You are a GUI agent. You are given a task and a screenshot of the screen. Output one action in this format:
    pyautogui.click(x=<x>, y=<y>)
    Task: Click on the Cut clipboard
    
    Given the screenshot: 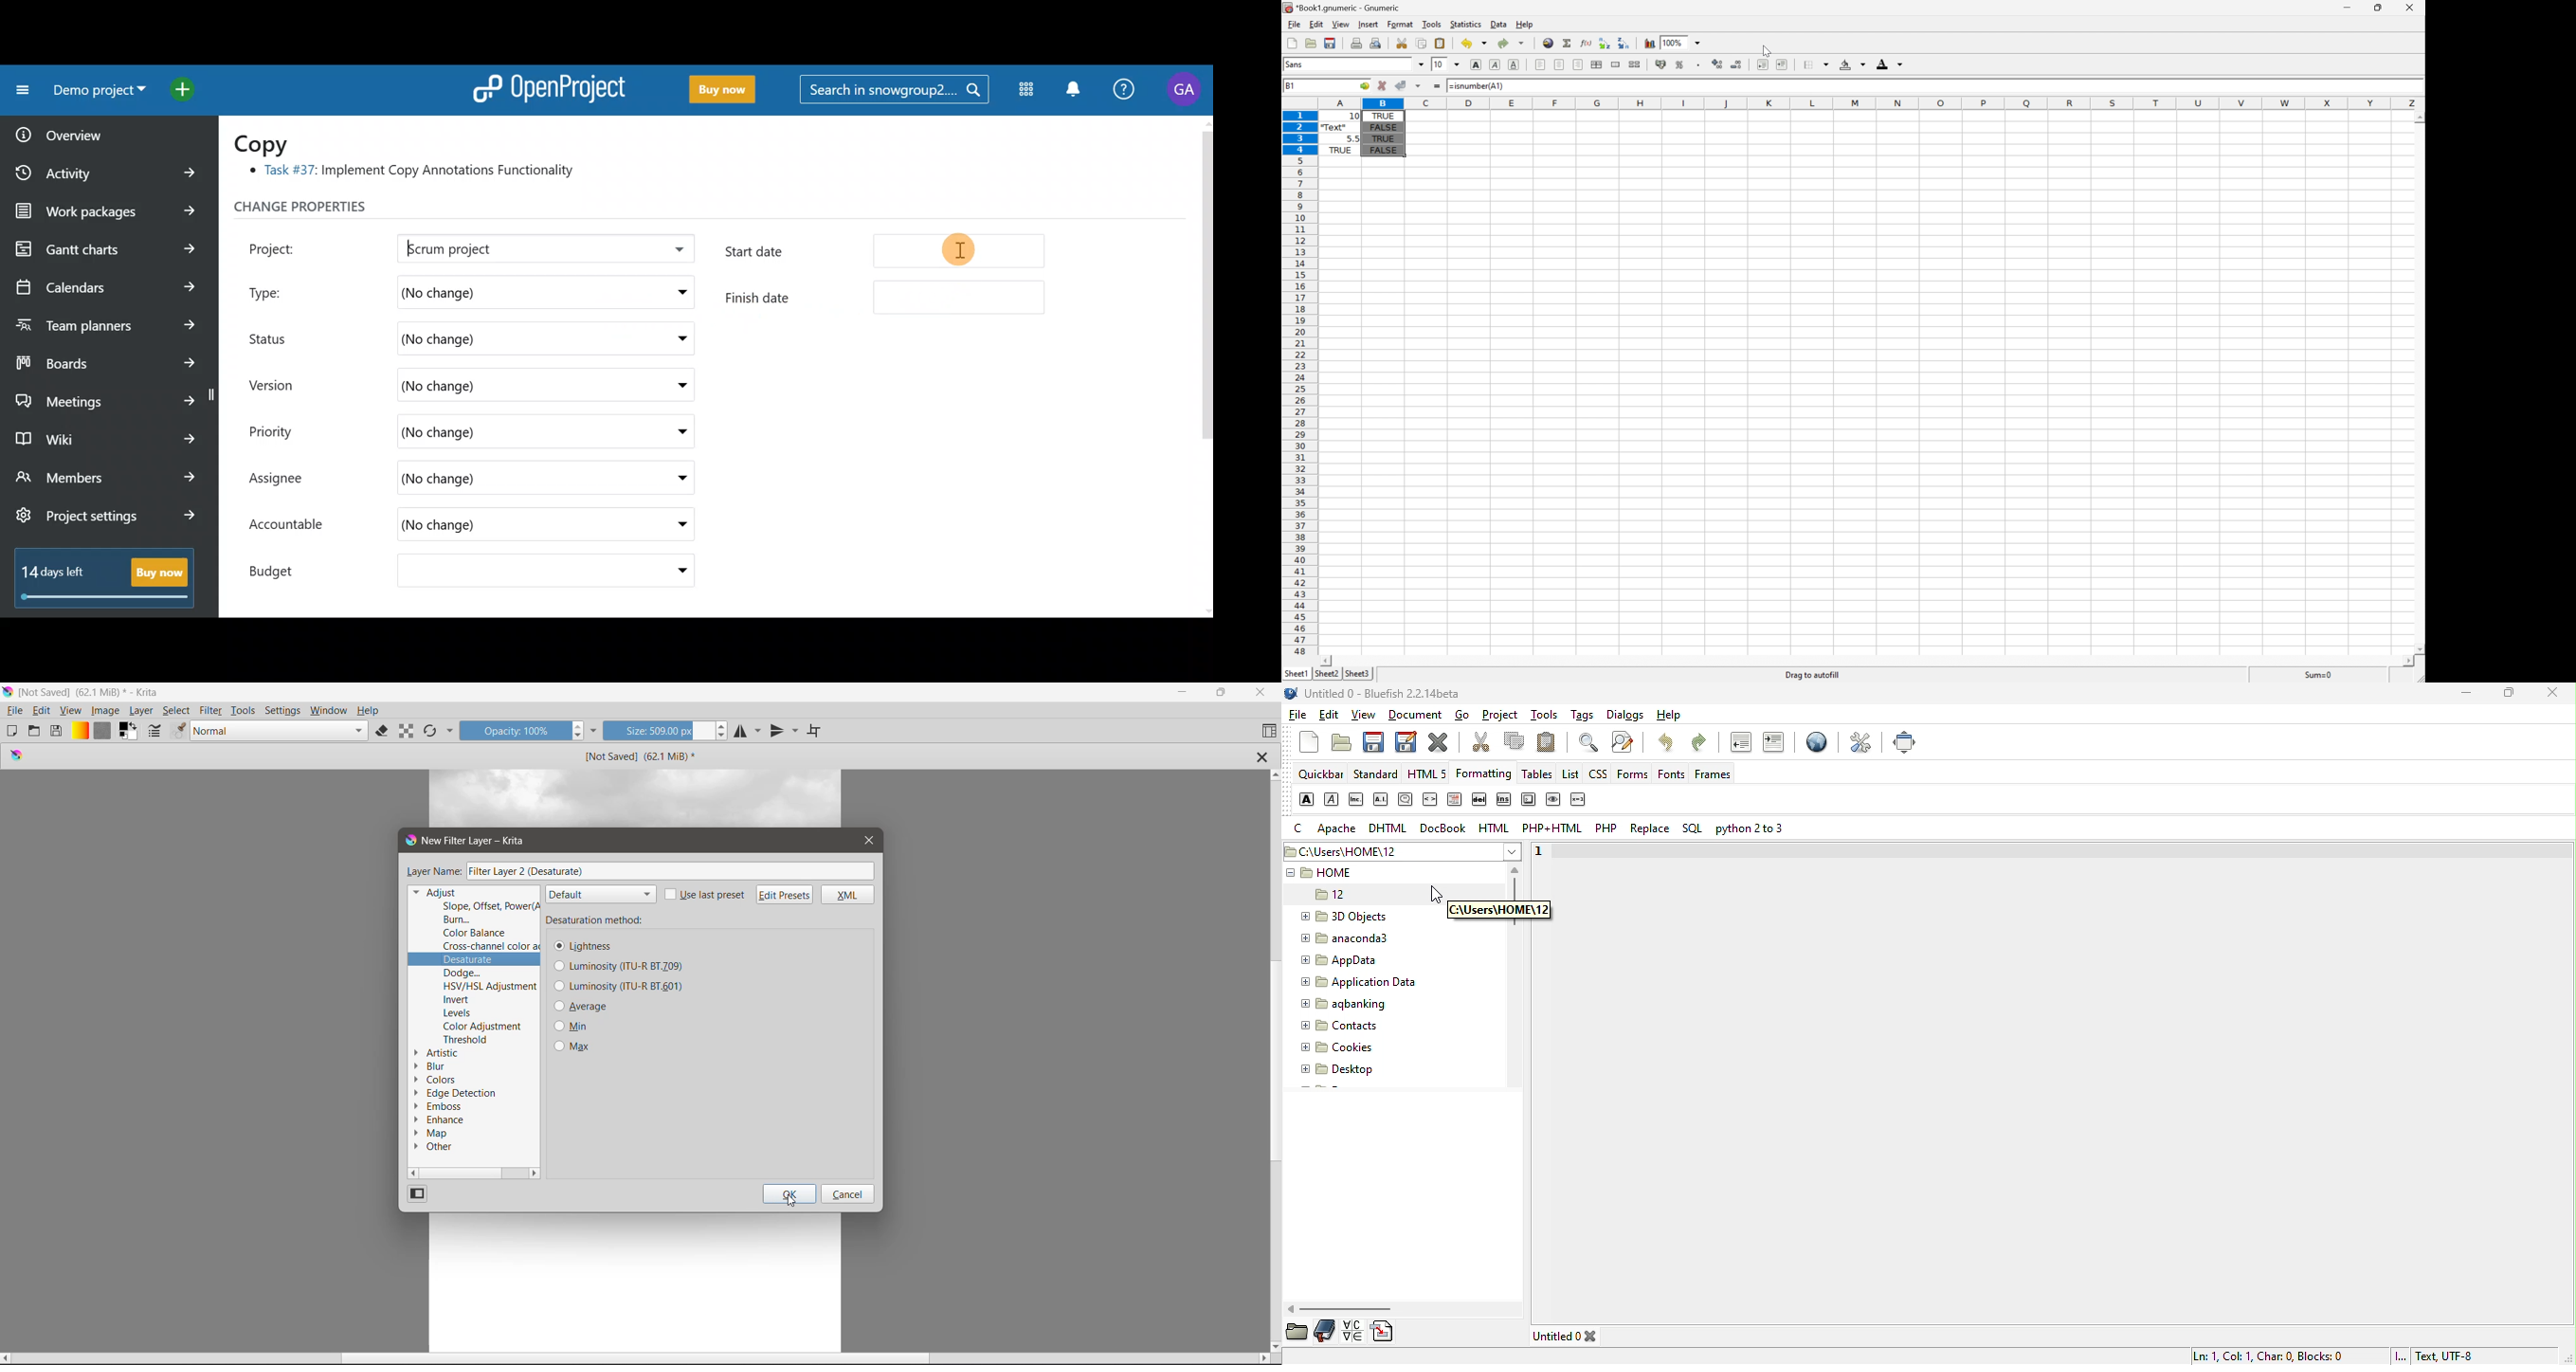 What is the action you would take?
    pyautogui.click(x=1402, y=43)
    